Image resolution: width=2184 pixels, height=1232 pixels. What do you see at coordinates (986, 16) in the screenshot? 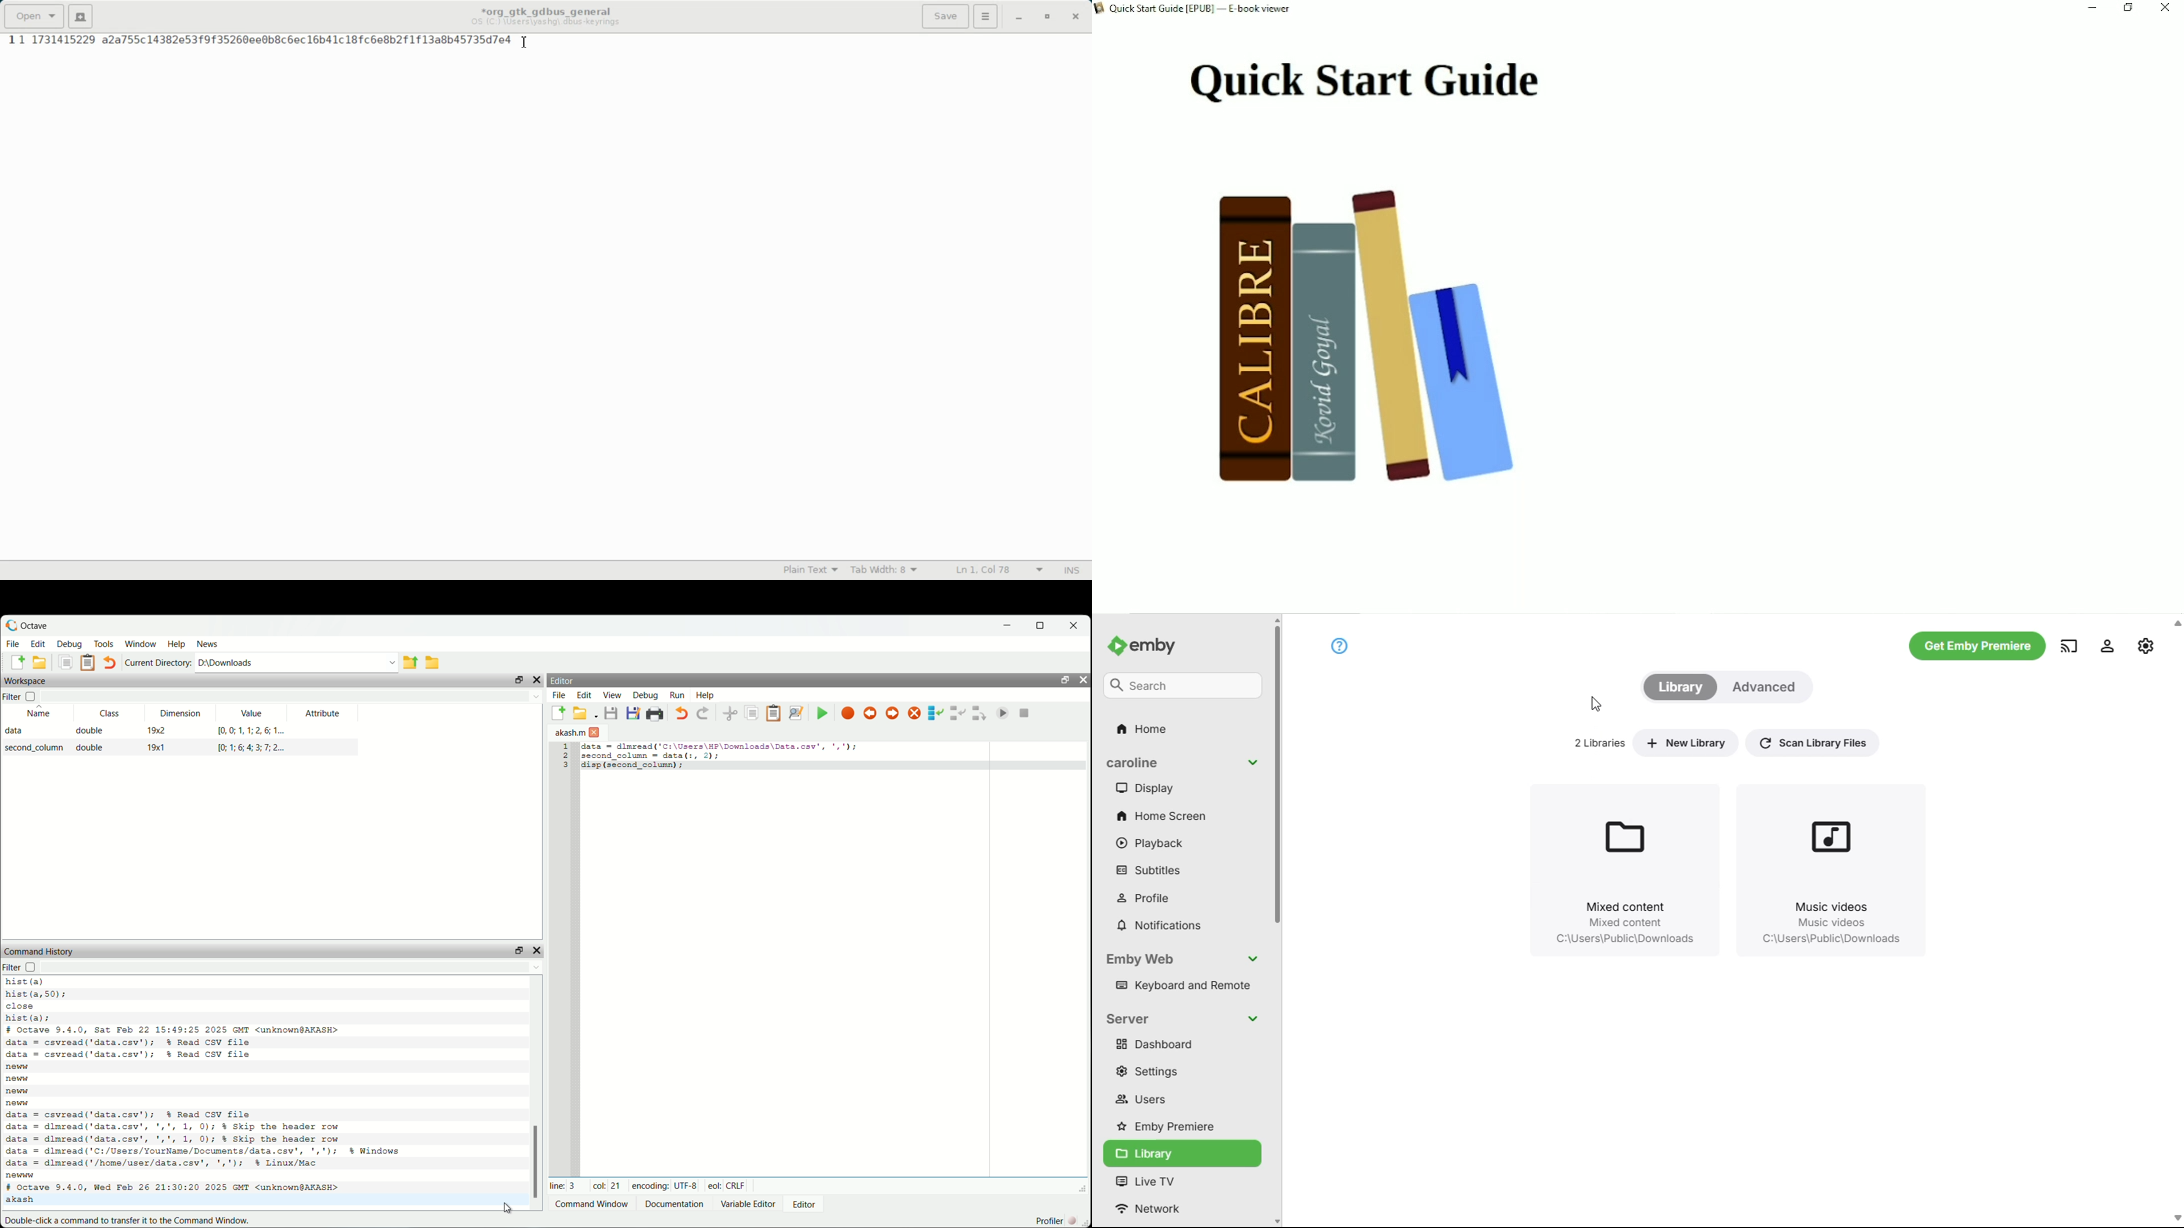
I see `Hamburger Settings` at bounding box center [986, 16].